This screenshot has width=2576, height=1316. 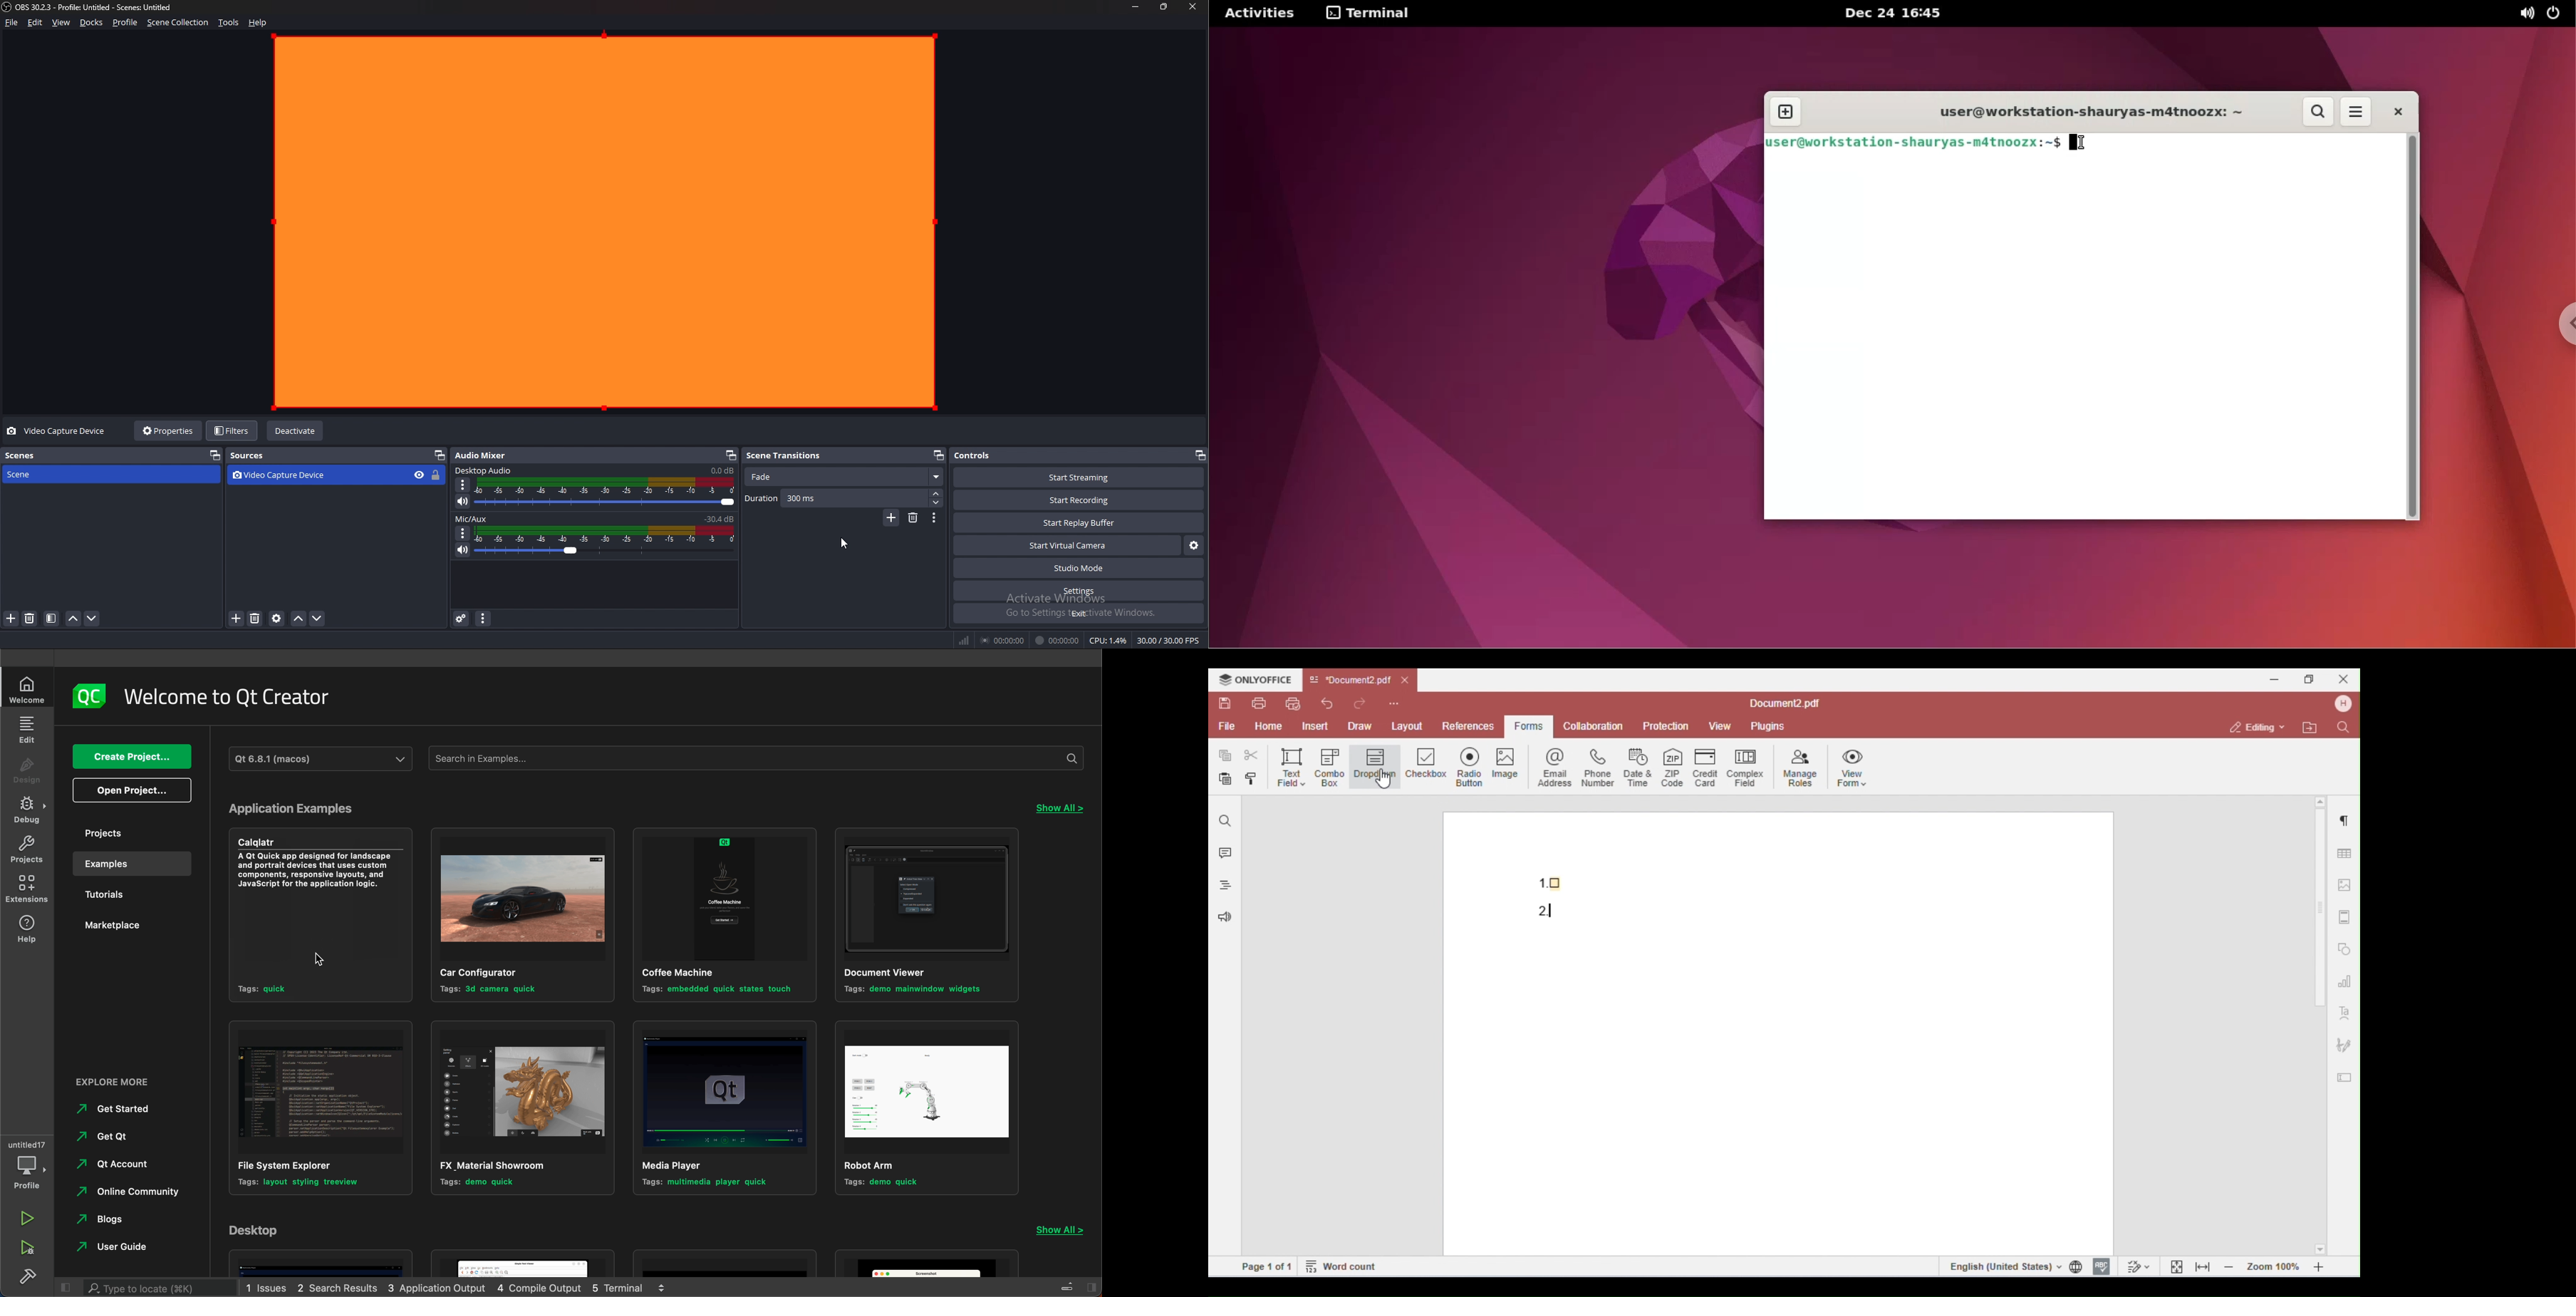 I want to click on scene, so click(x=59, y=474).